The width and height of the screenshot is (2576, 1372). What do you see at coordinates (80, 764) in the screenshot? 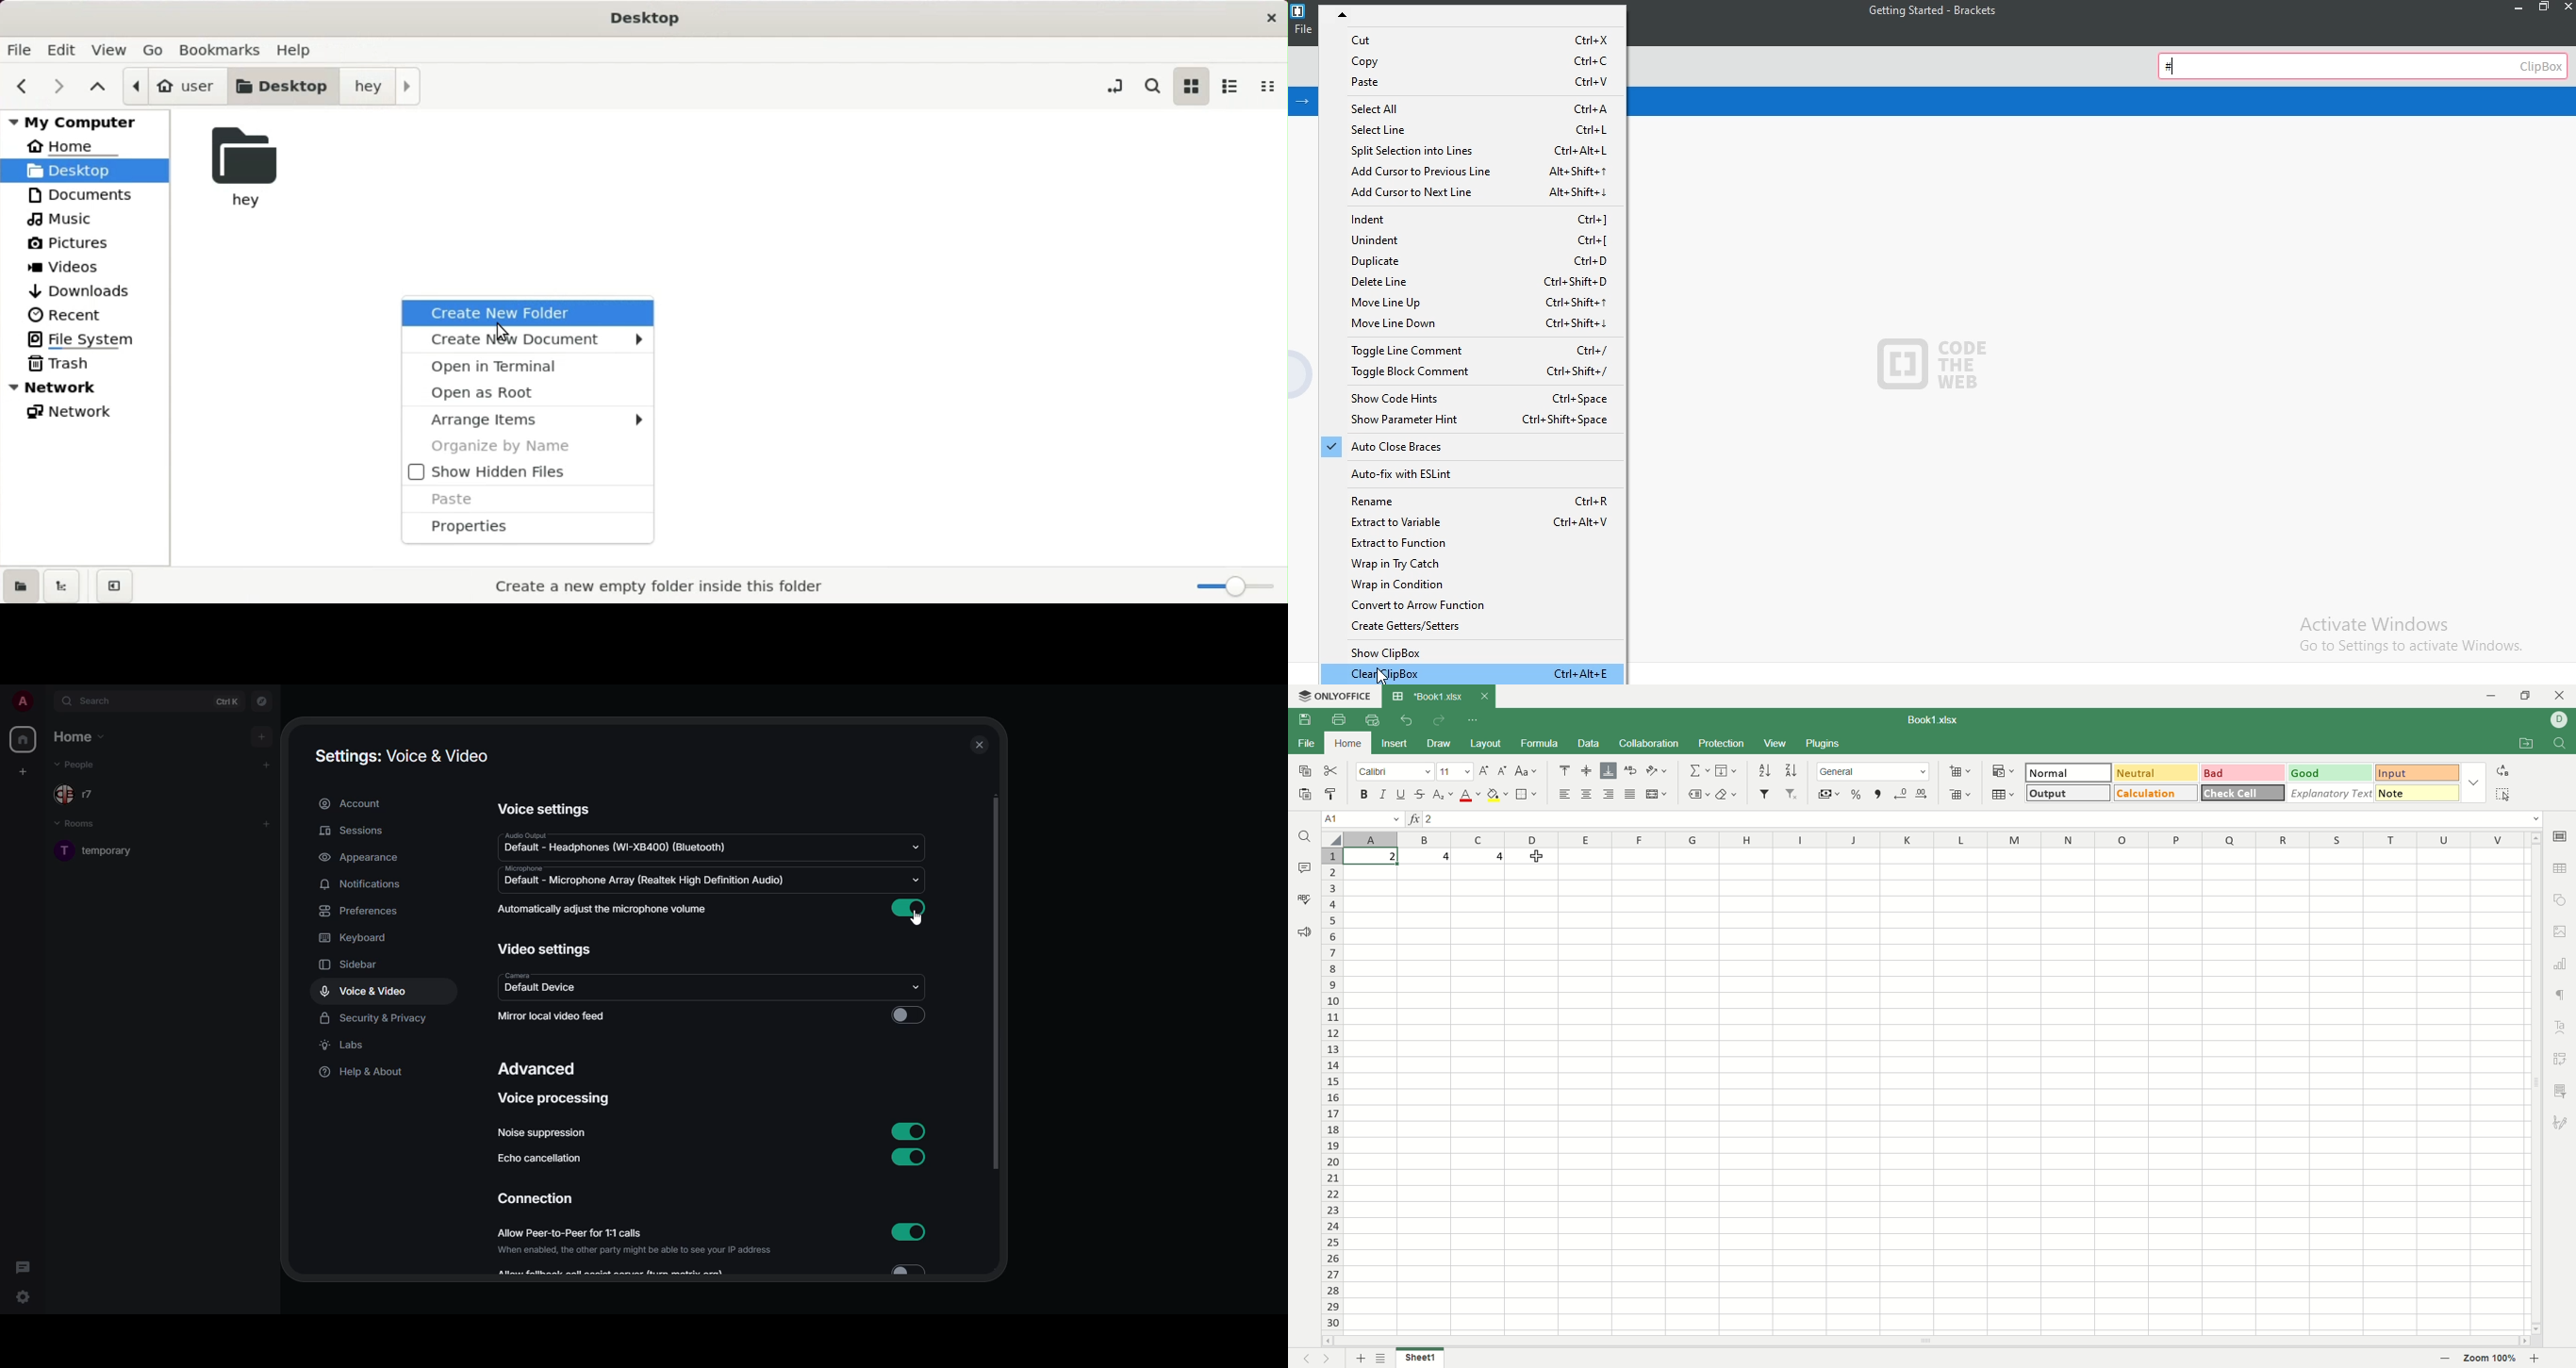
I see `people` at bounding box center [80, 764].